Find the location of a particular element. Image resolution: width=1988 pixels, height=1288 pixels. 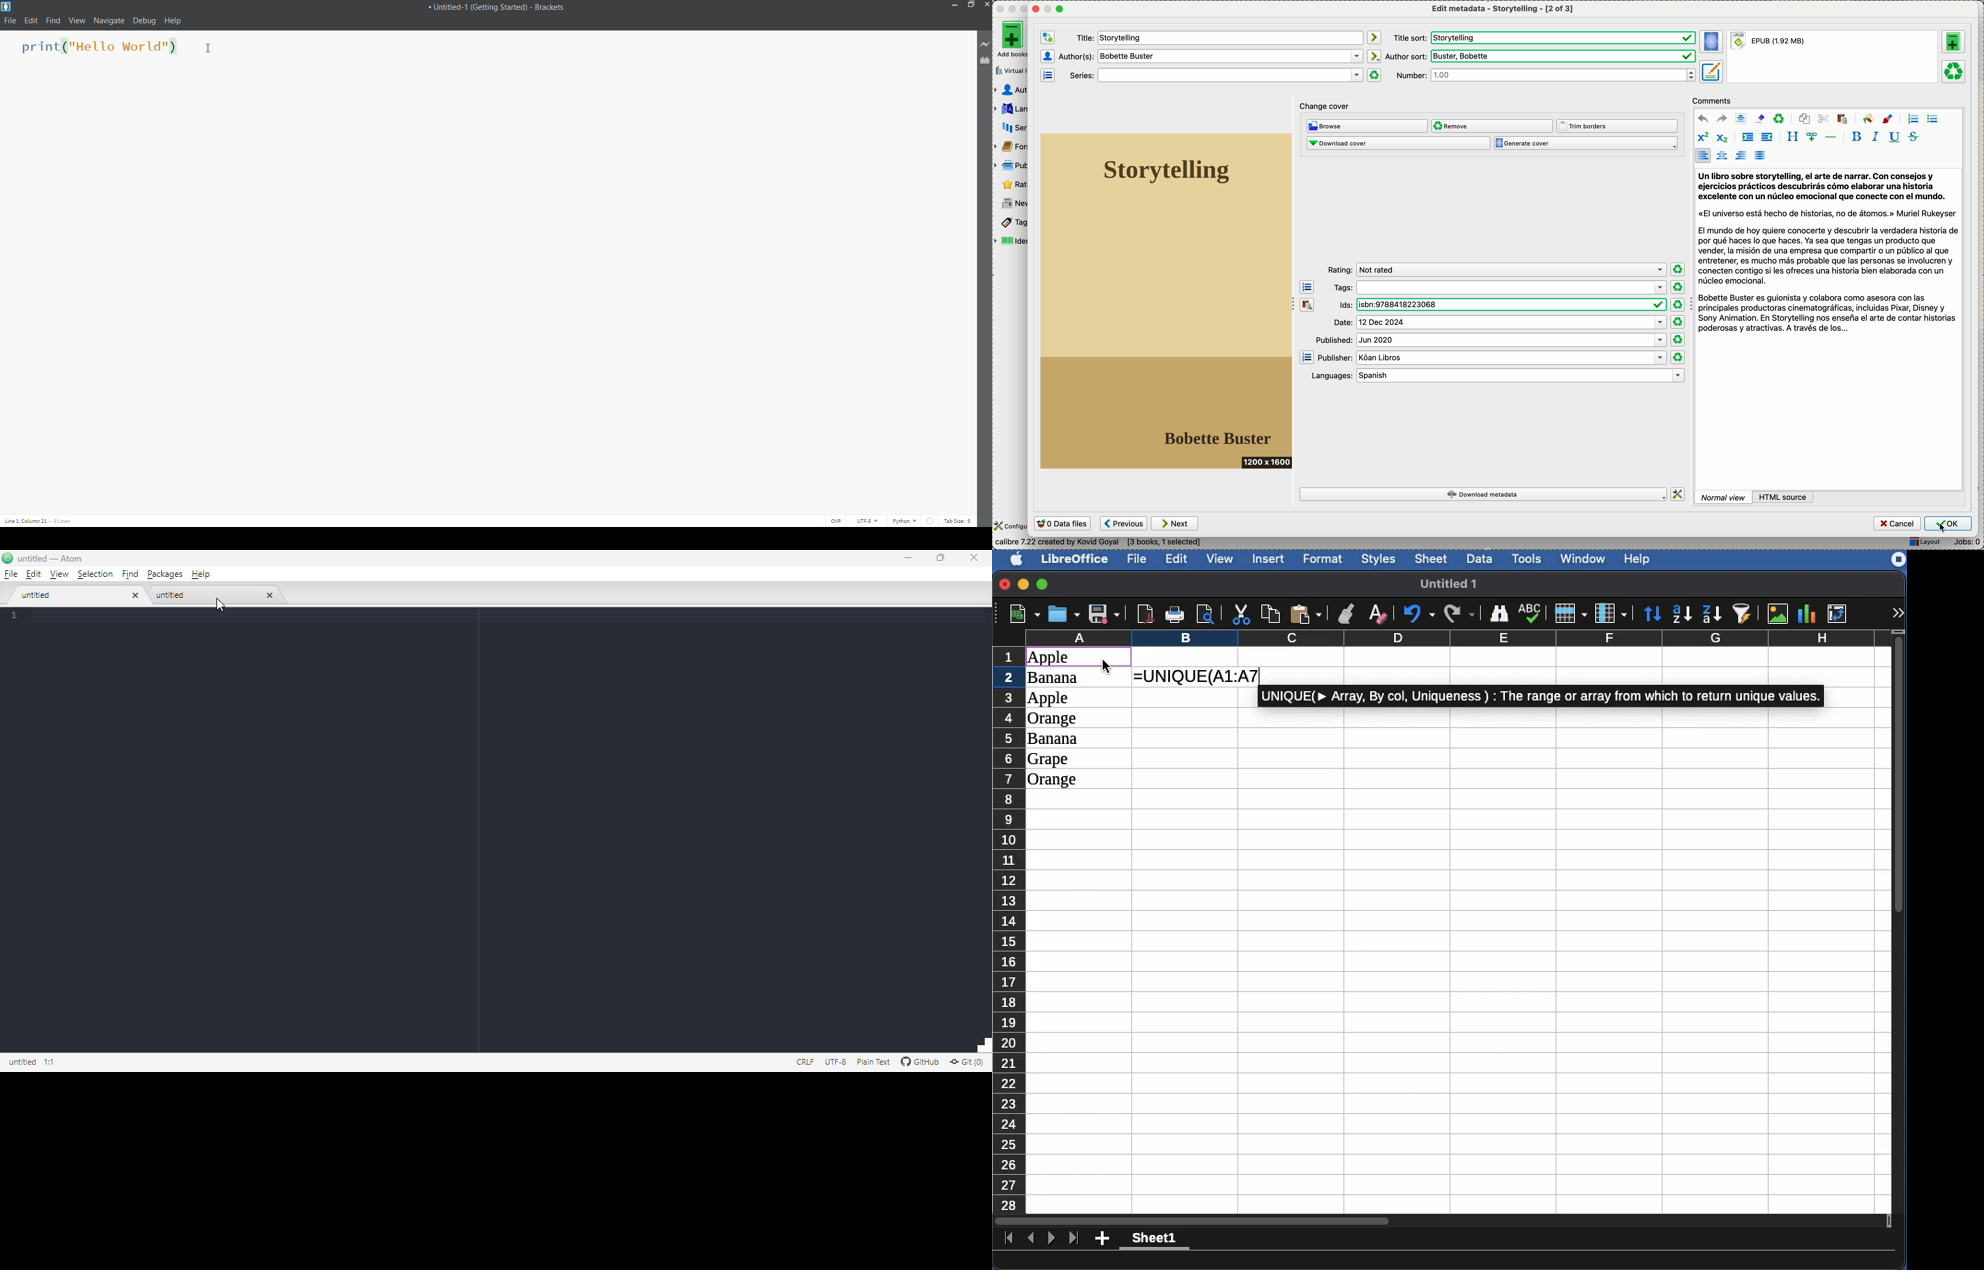

add books is located at coordinates (1013, 40).